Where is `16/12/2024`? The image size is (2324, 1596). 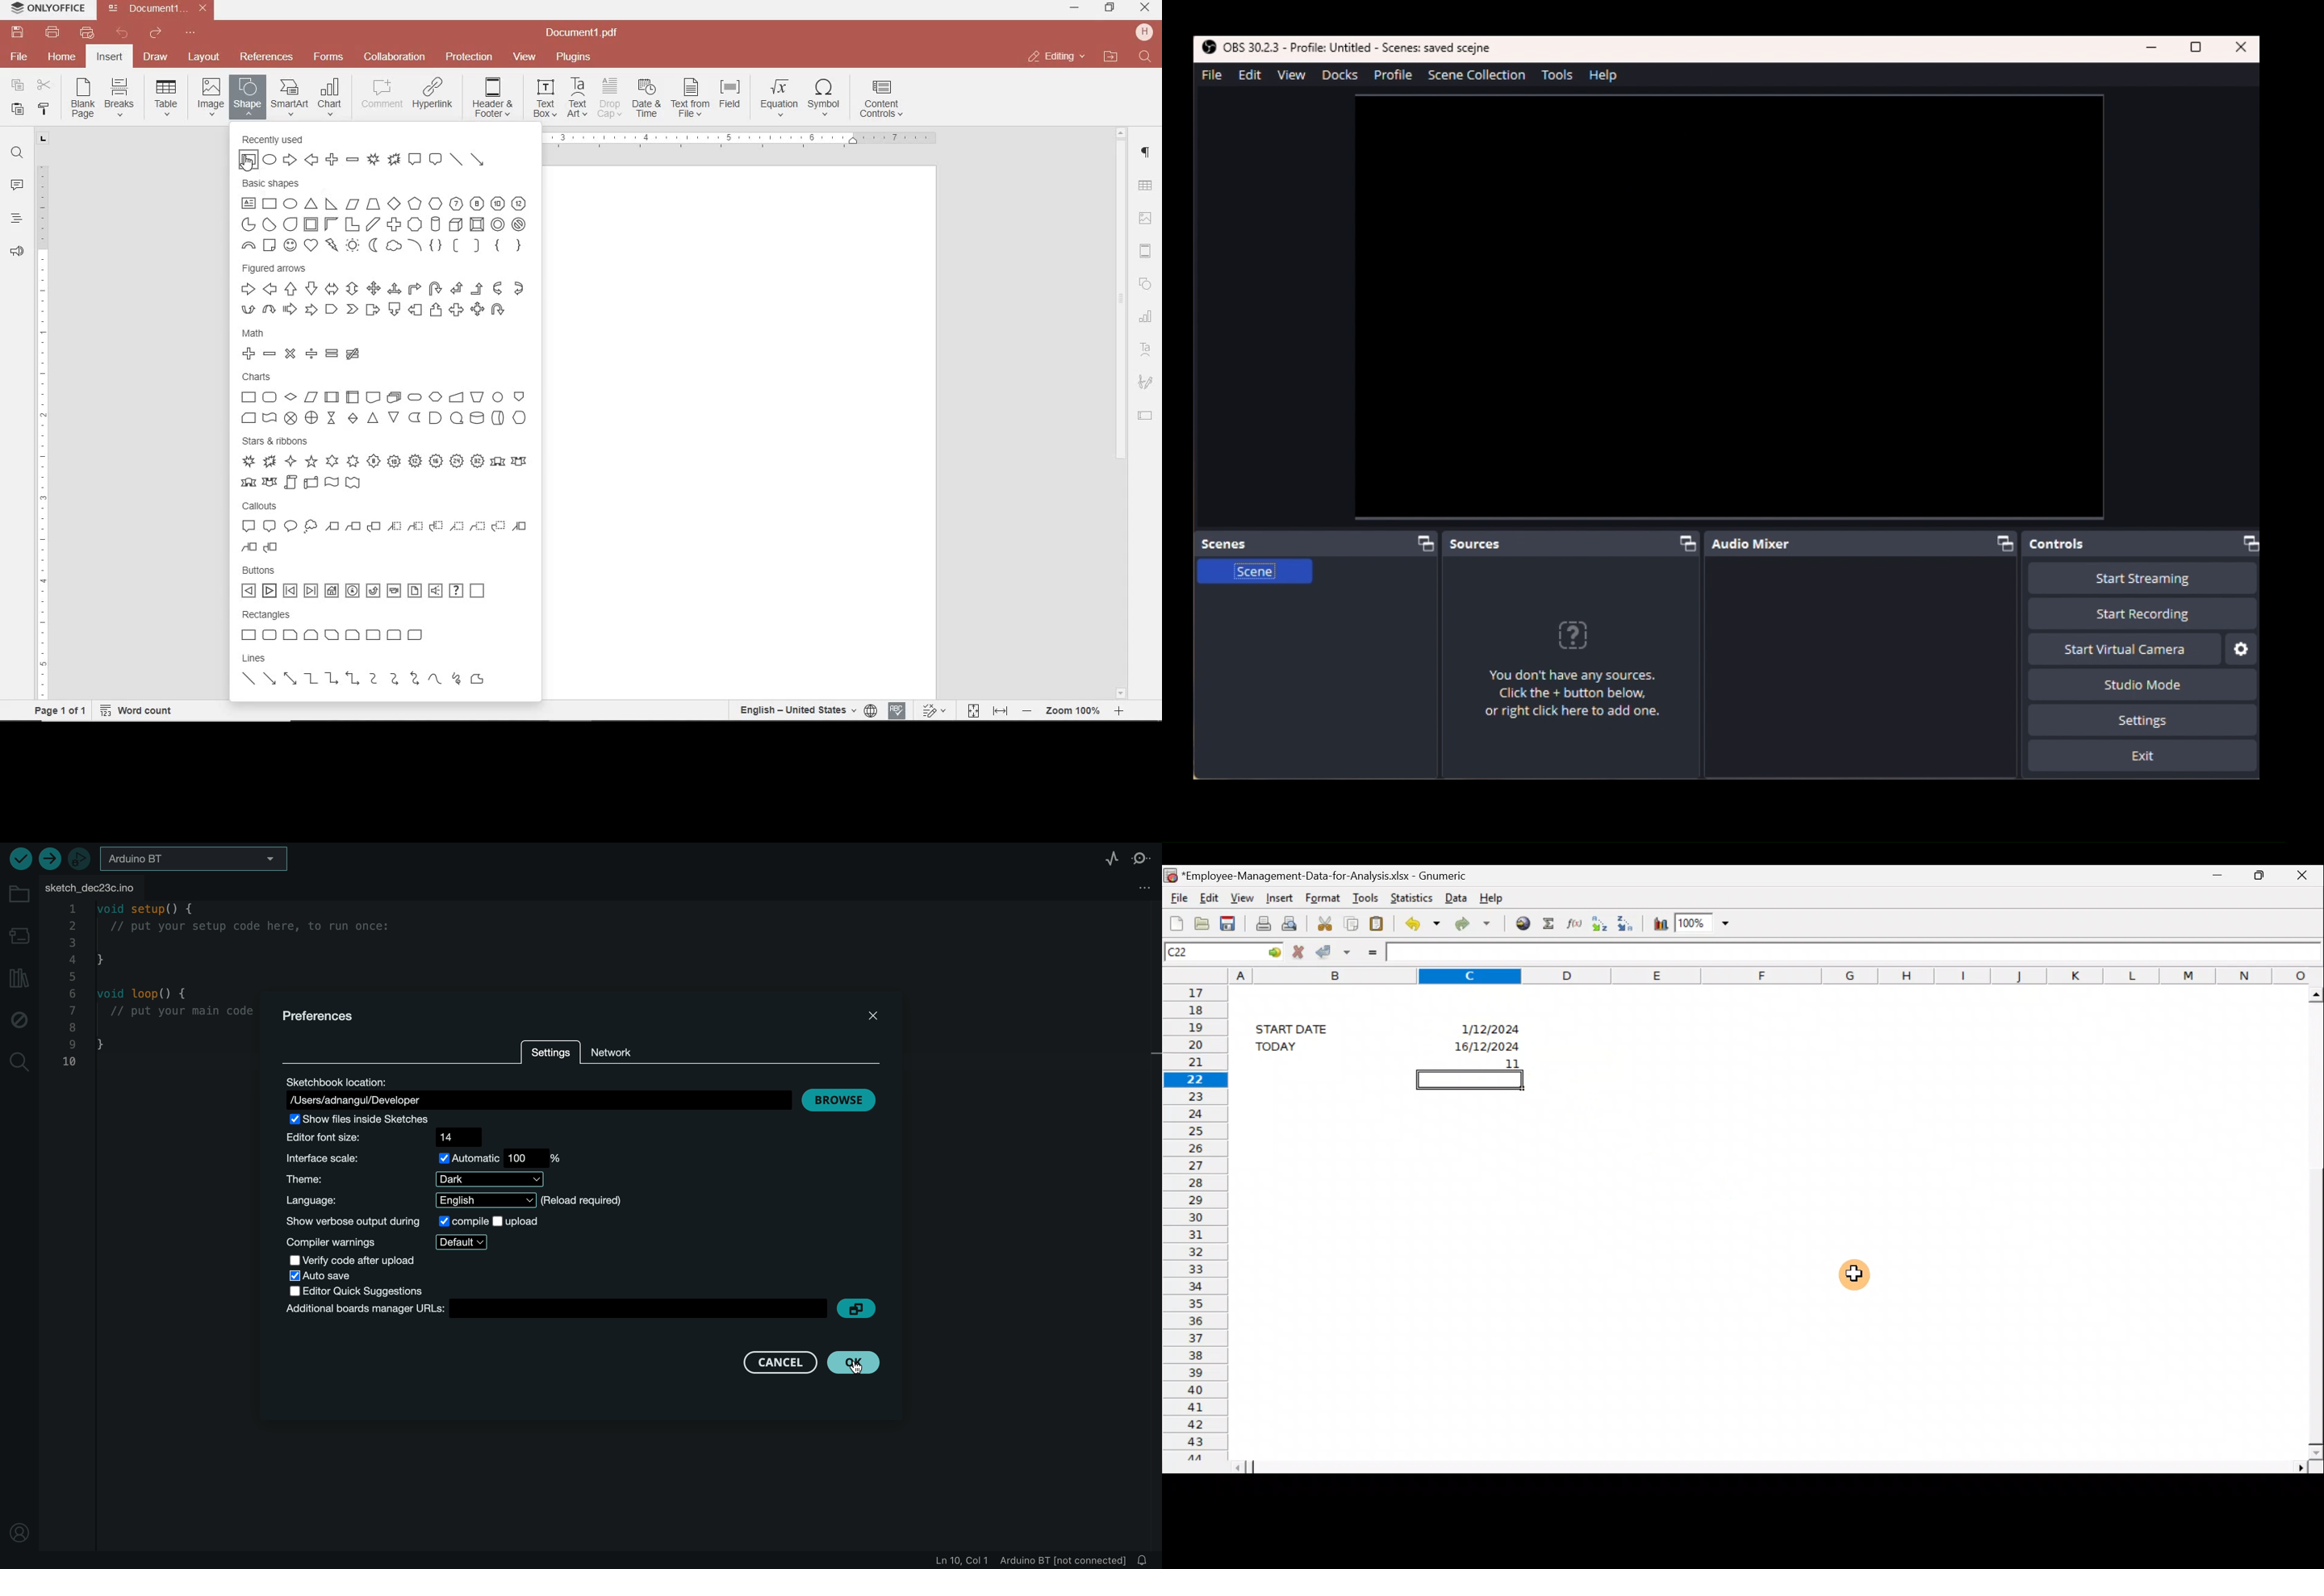 16/12/2024 is located at coordinates (1485, 1045).